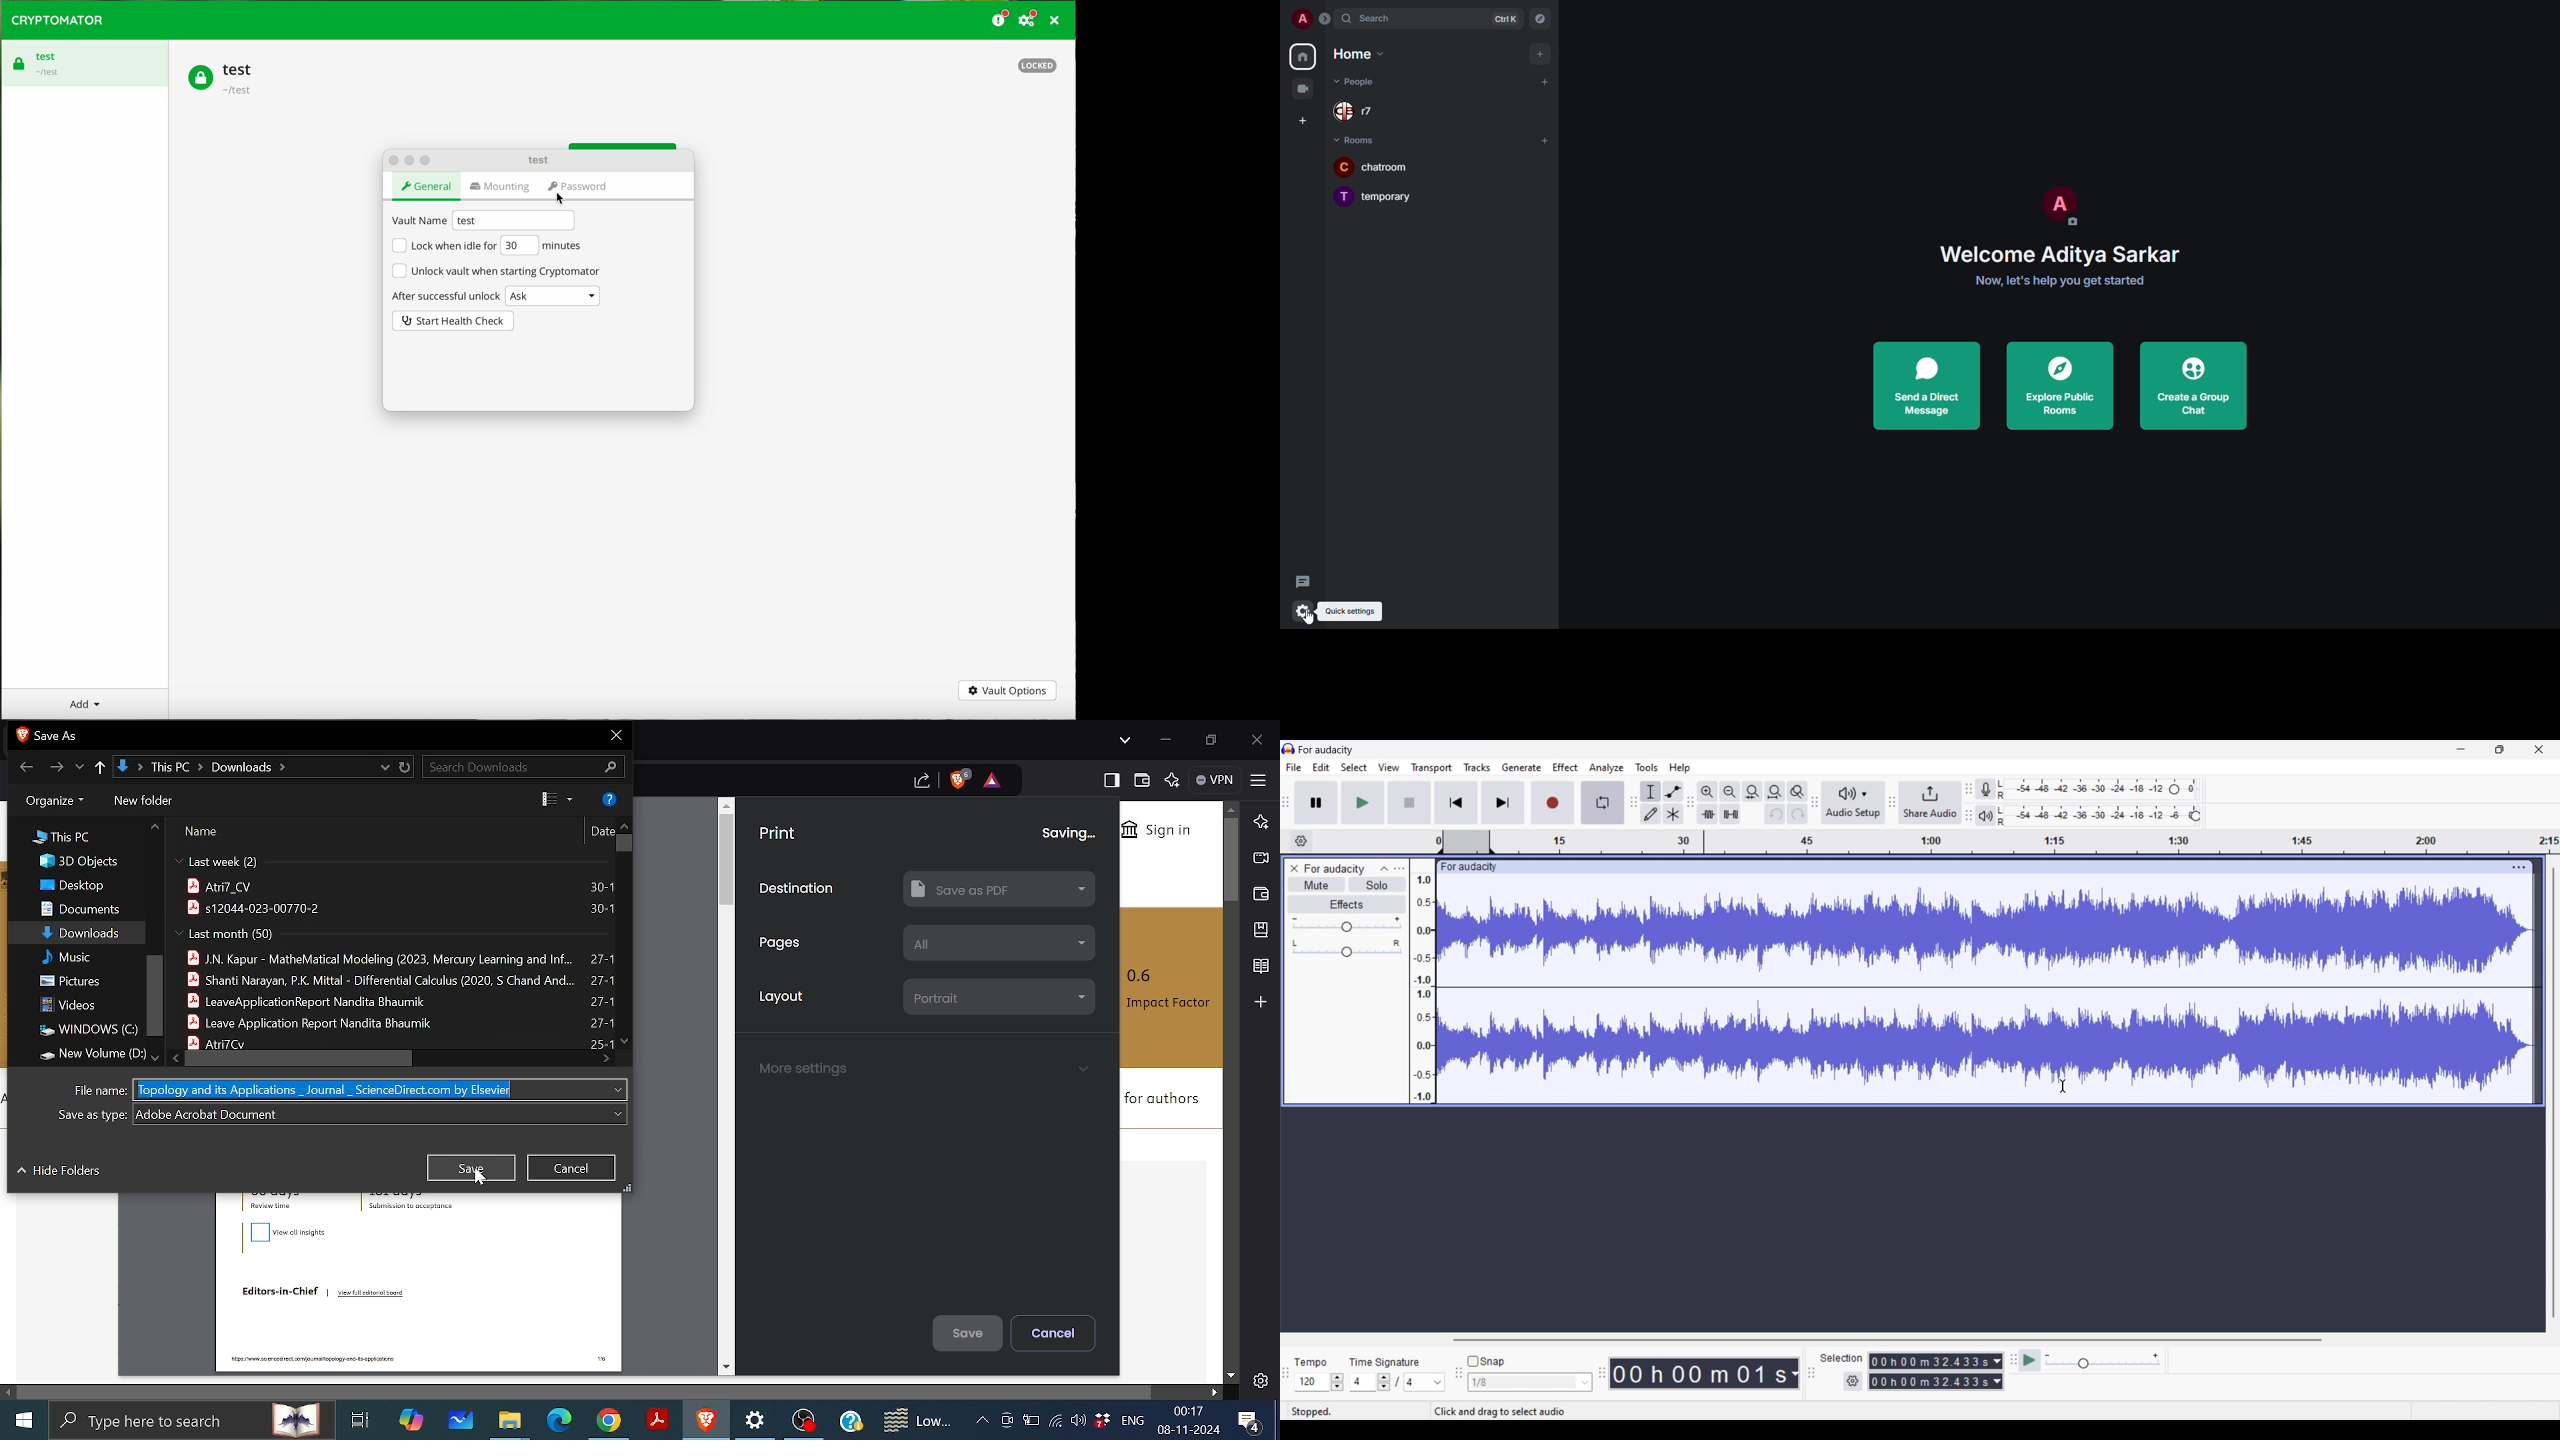 The height and width of the screenshot is (1456, 2576). Describe the element at coordinates (1456, 803) in the screenshot. I see `Skip/Select to start` at that location.